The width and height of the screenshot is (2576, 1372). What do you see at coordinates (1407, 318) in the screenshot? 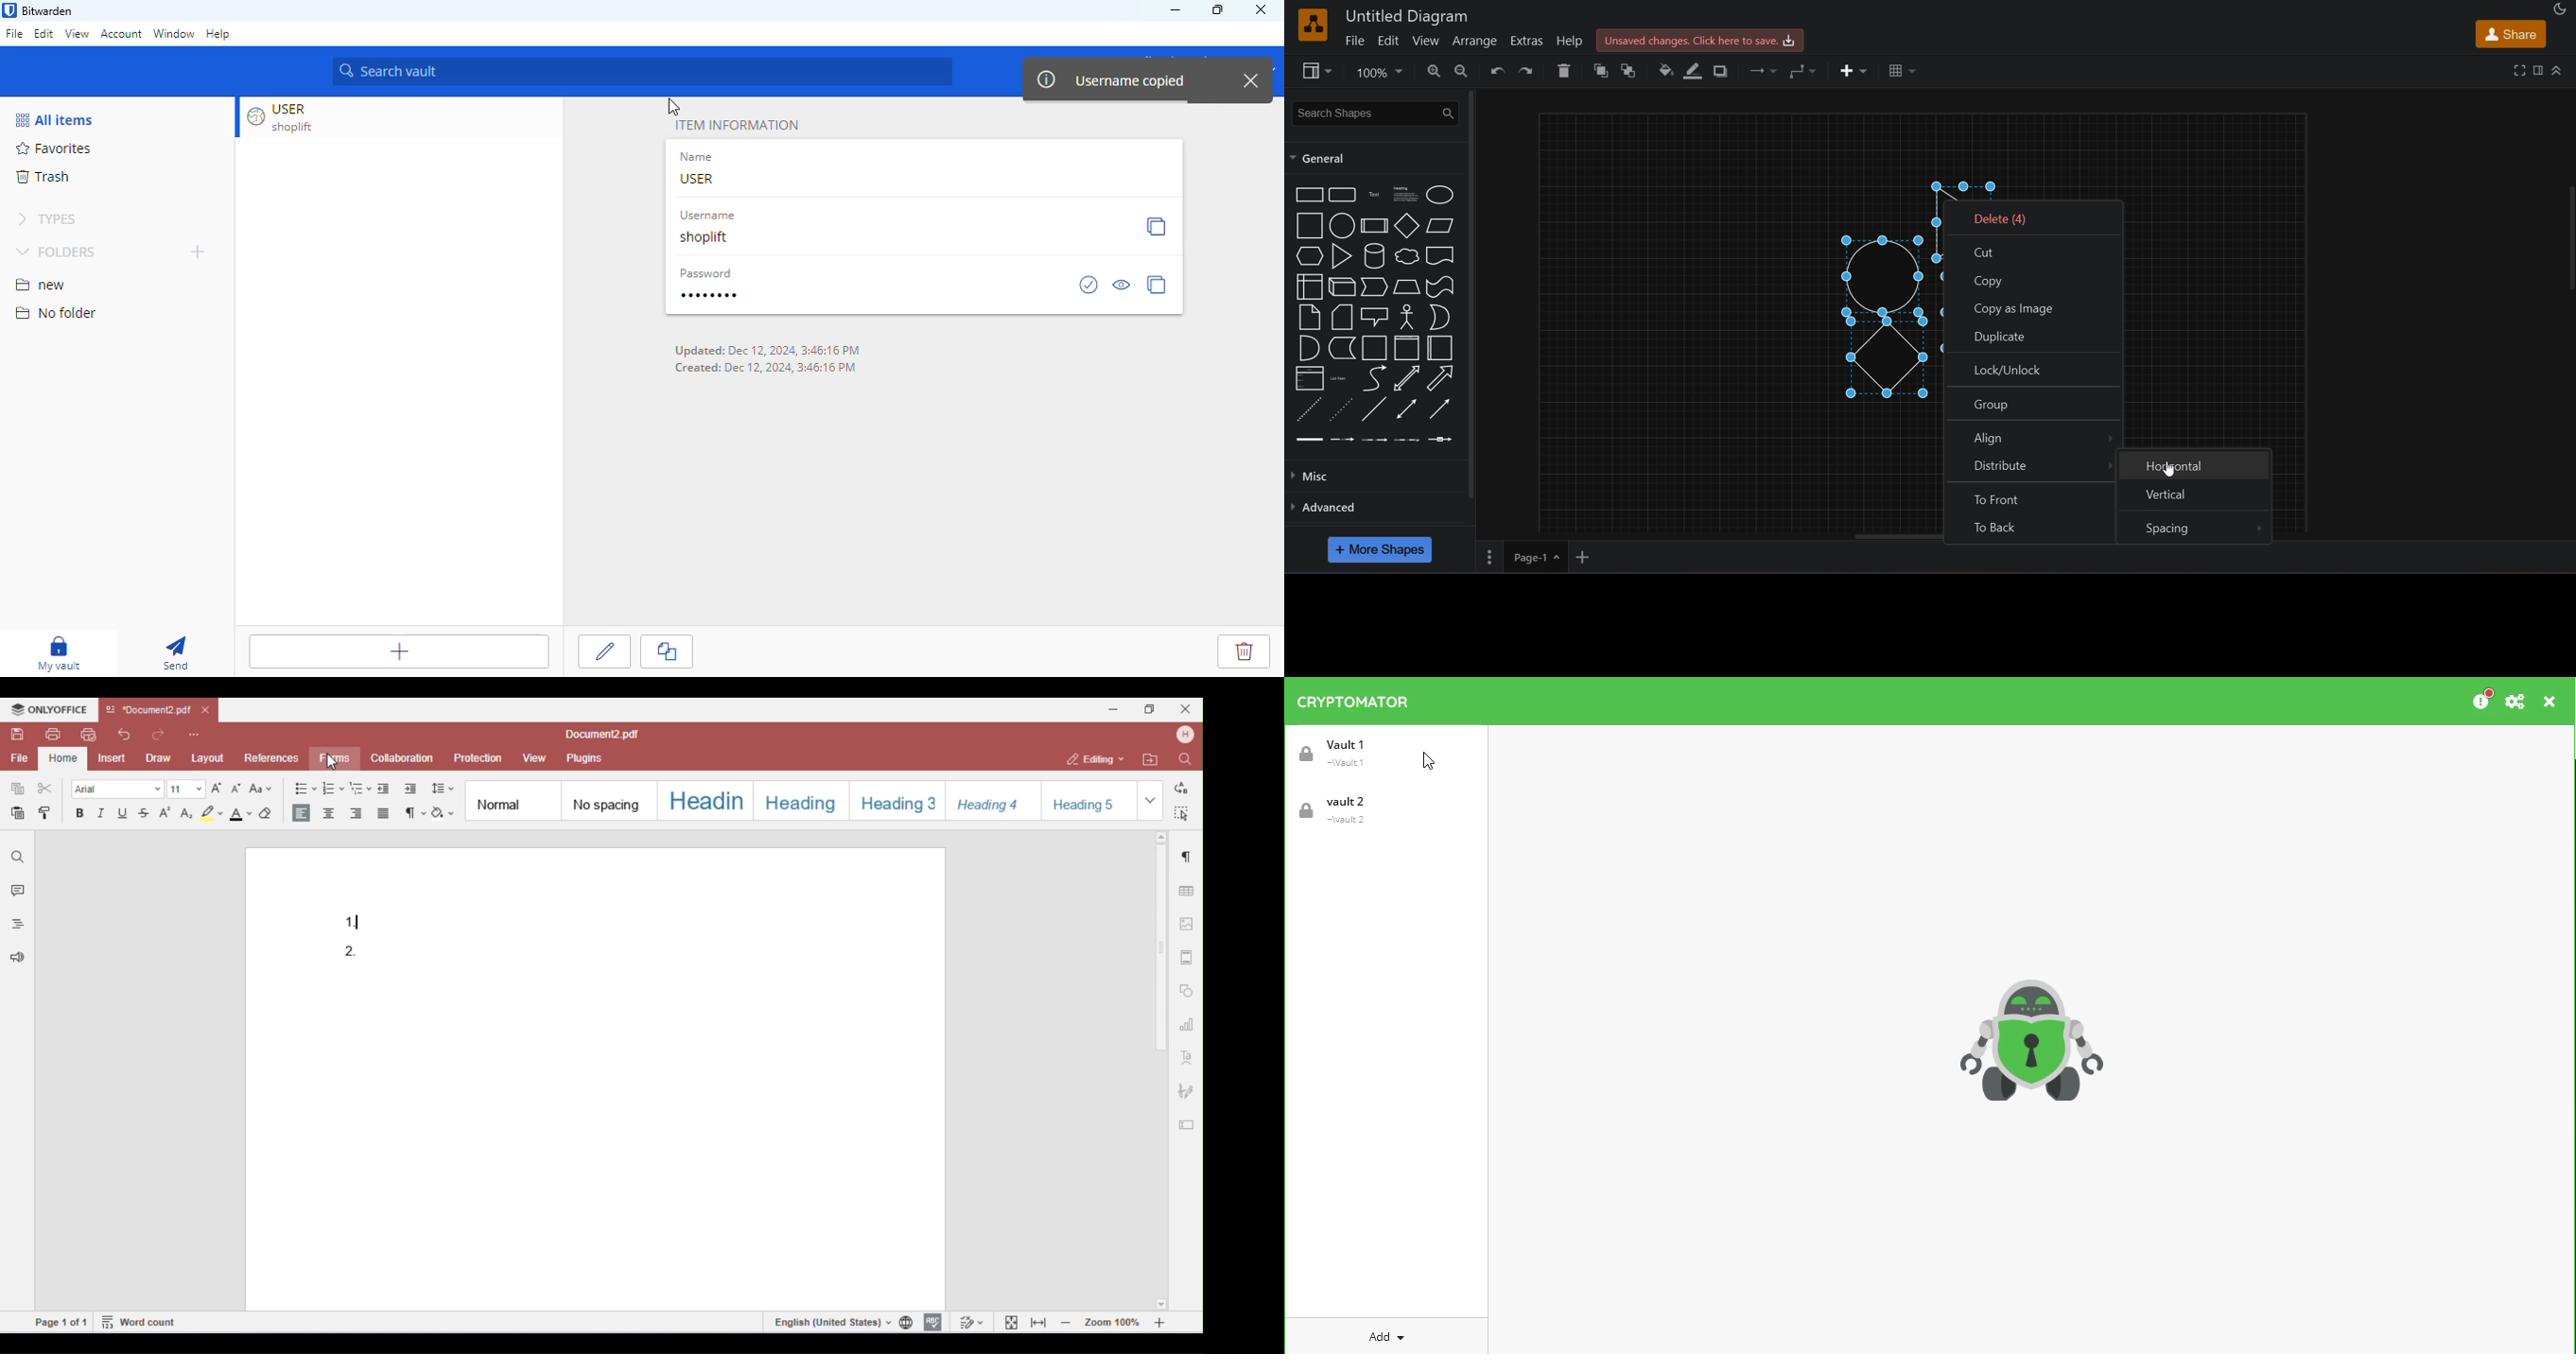
I see `actor` at bounding box center [1407, 318].